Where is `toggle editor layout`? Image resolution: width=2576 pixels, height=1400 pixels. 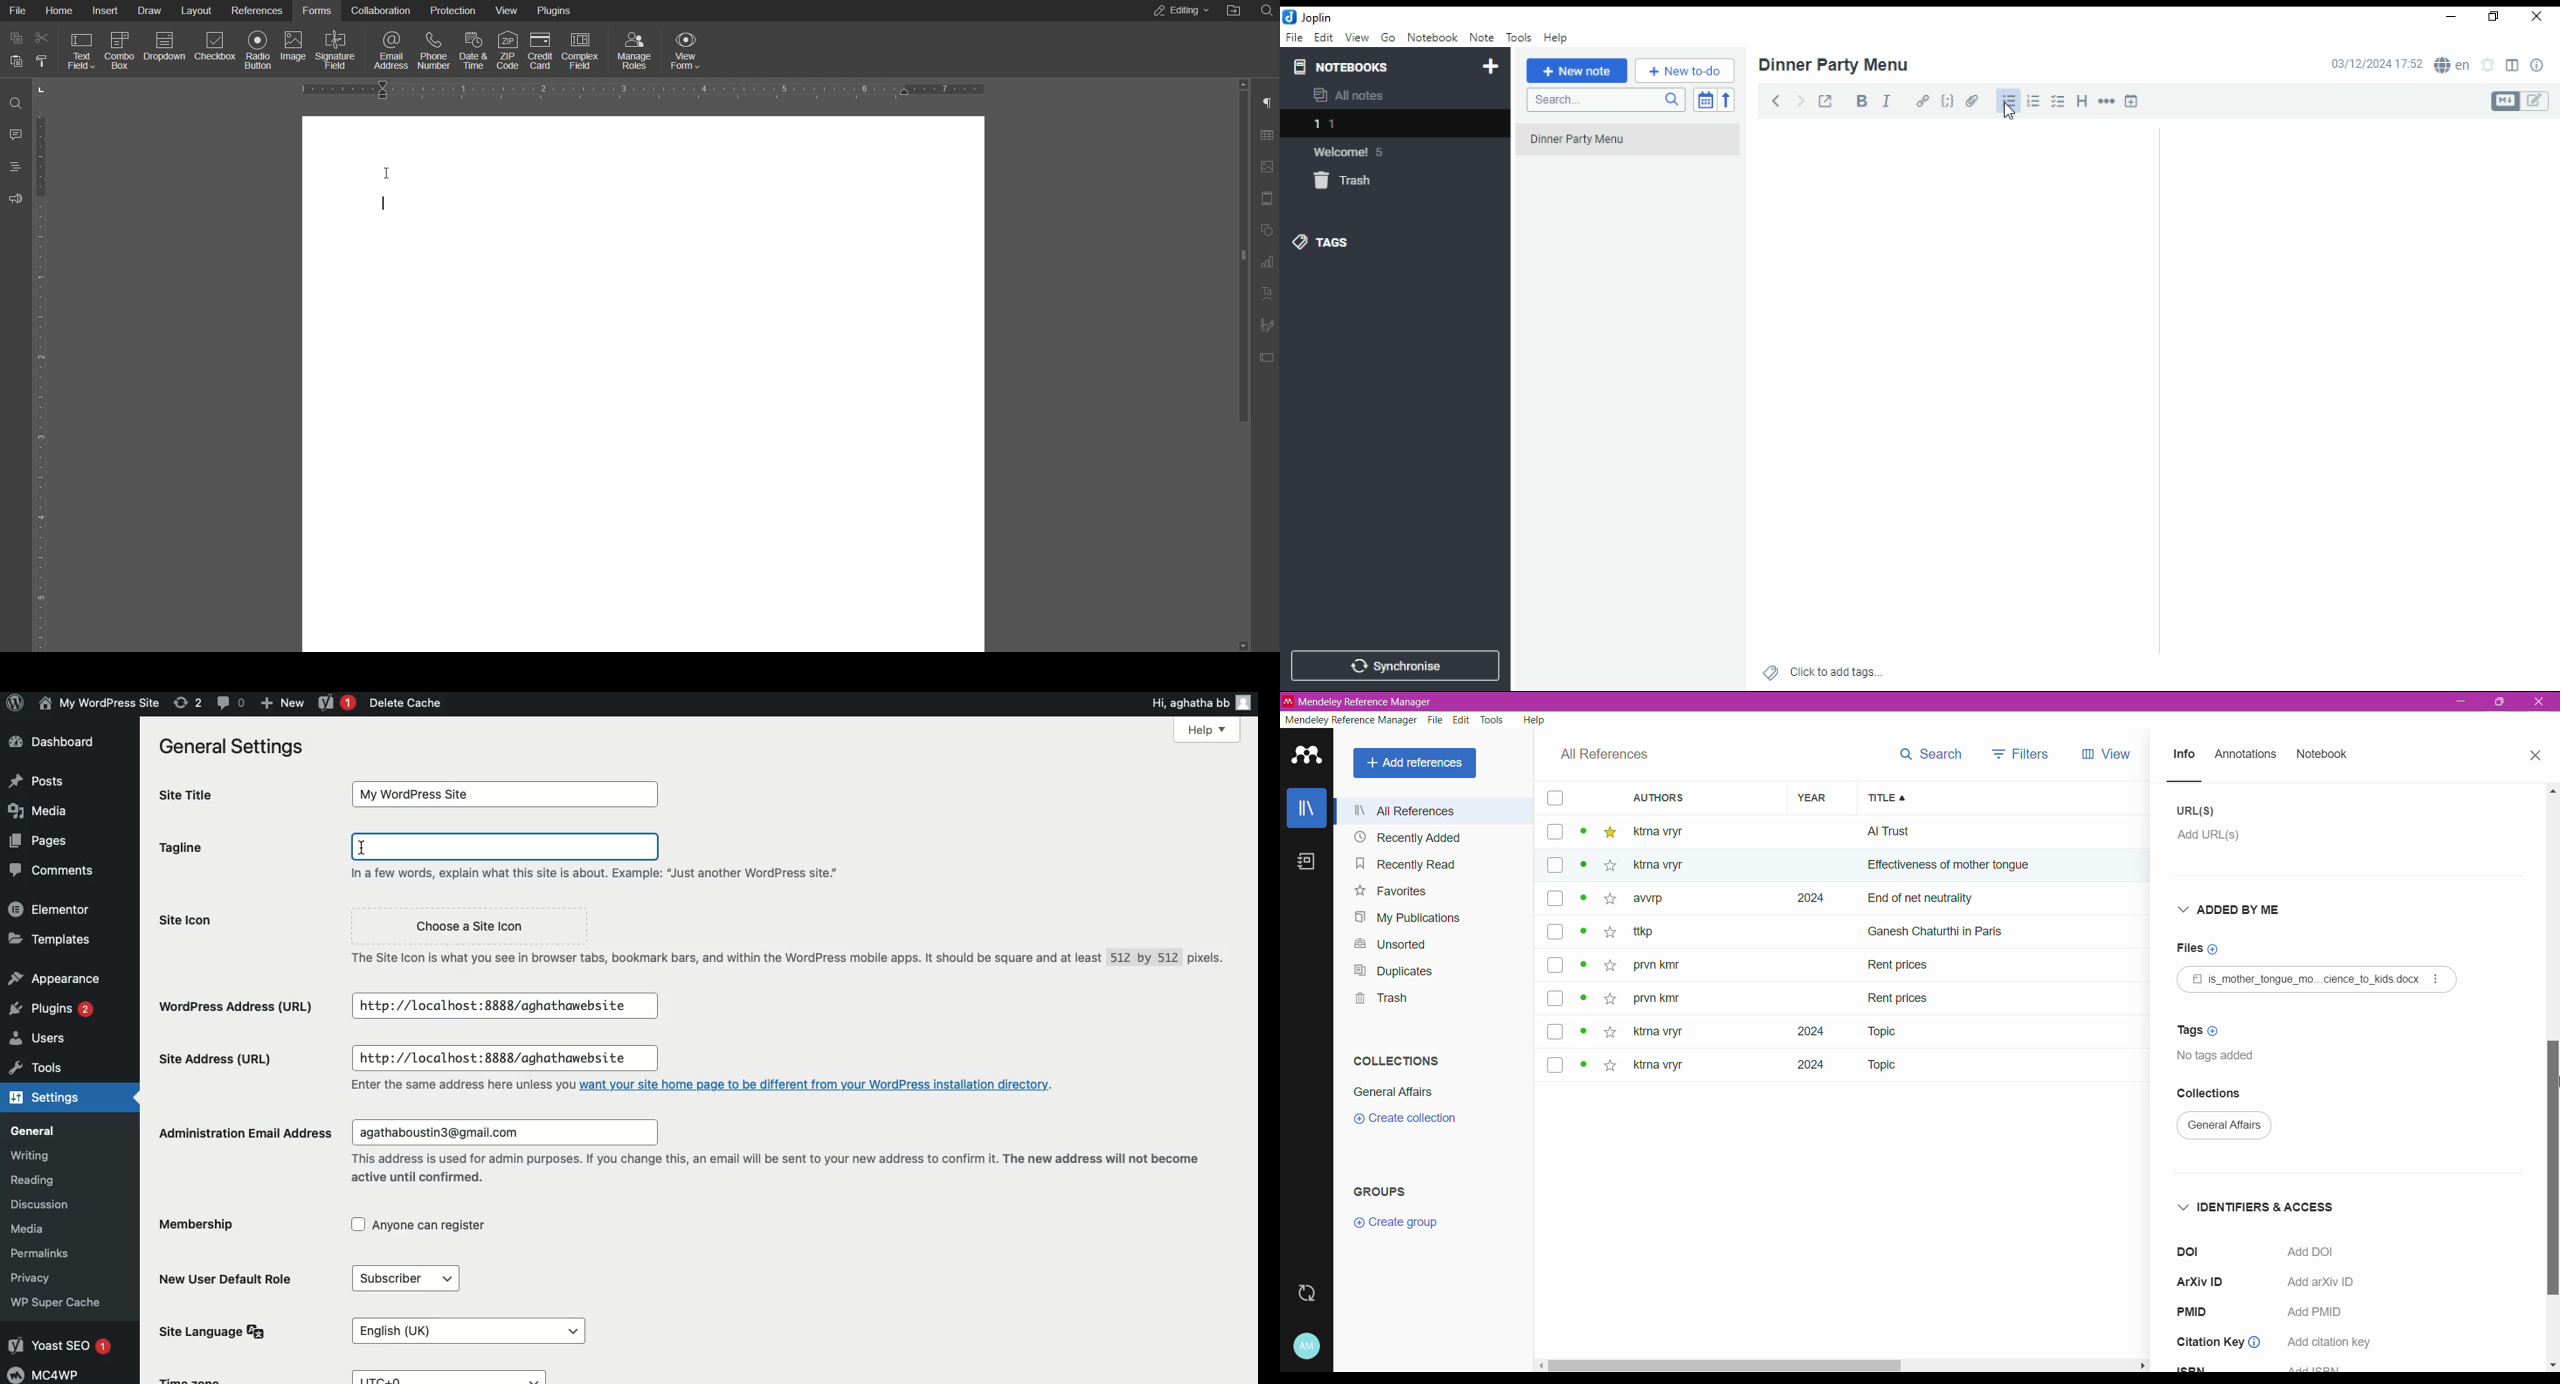 toggle editor layout is located at coordinates (2512, 66).